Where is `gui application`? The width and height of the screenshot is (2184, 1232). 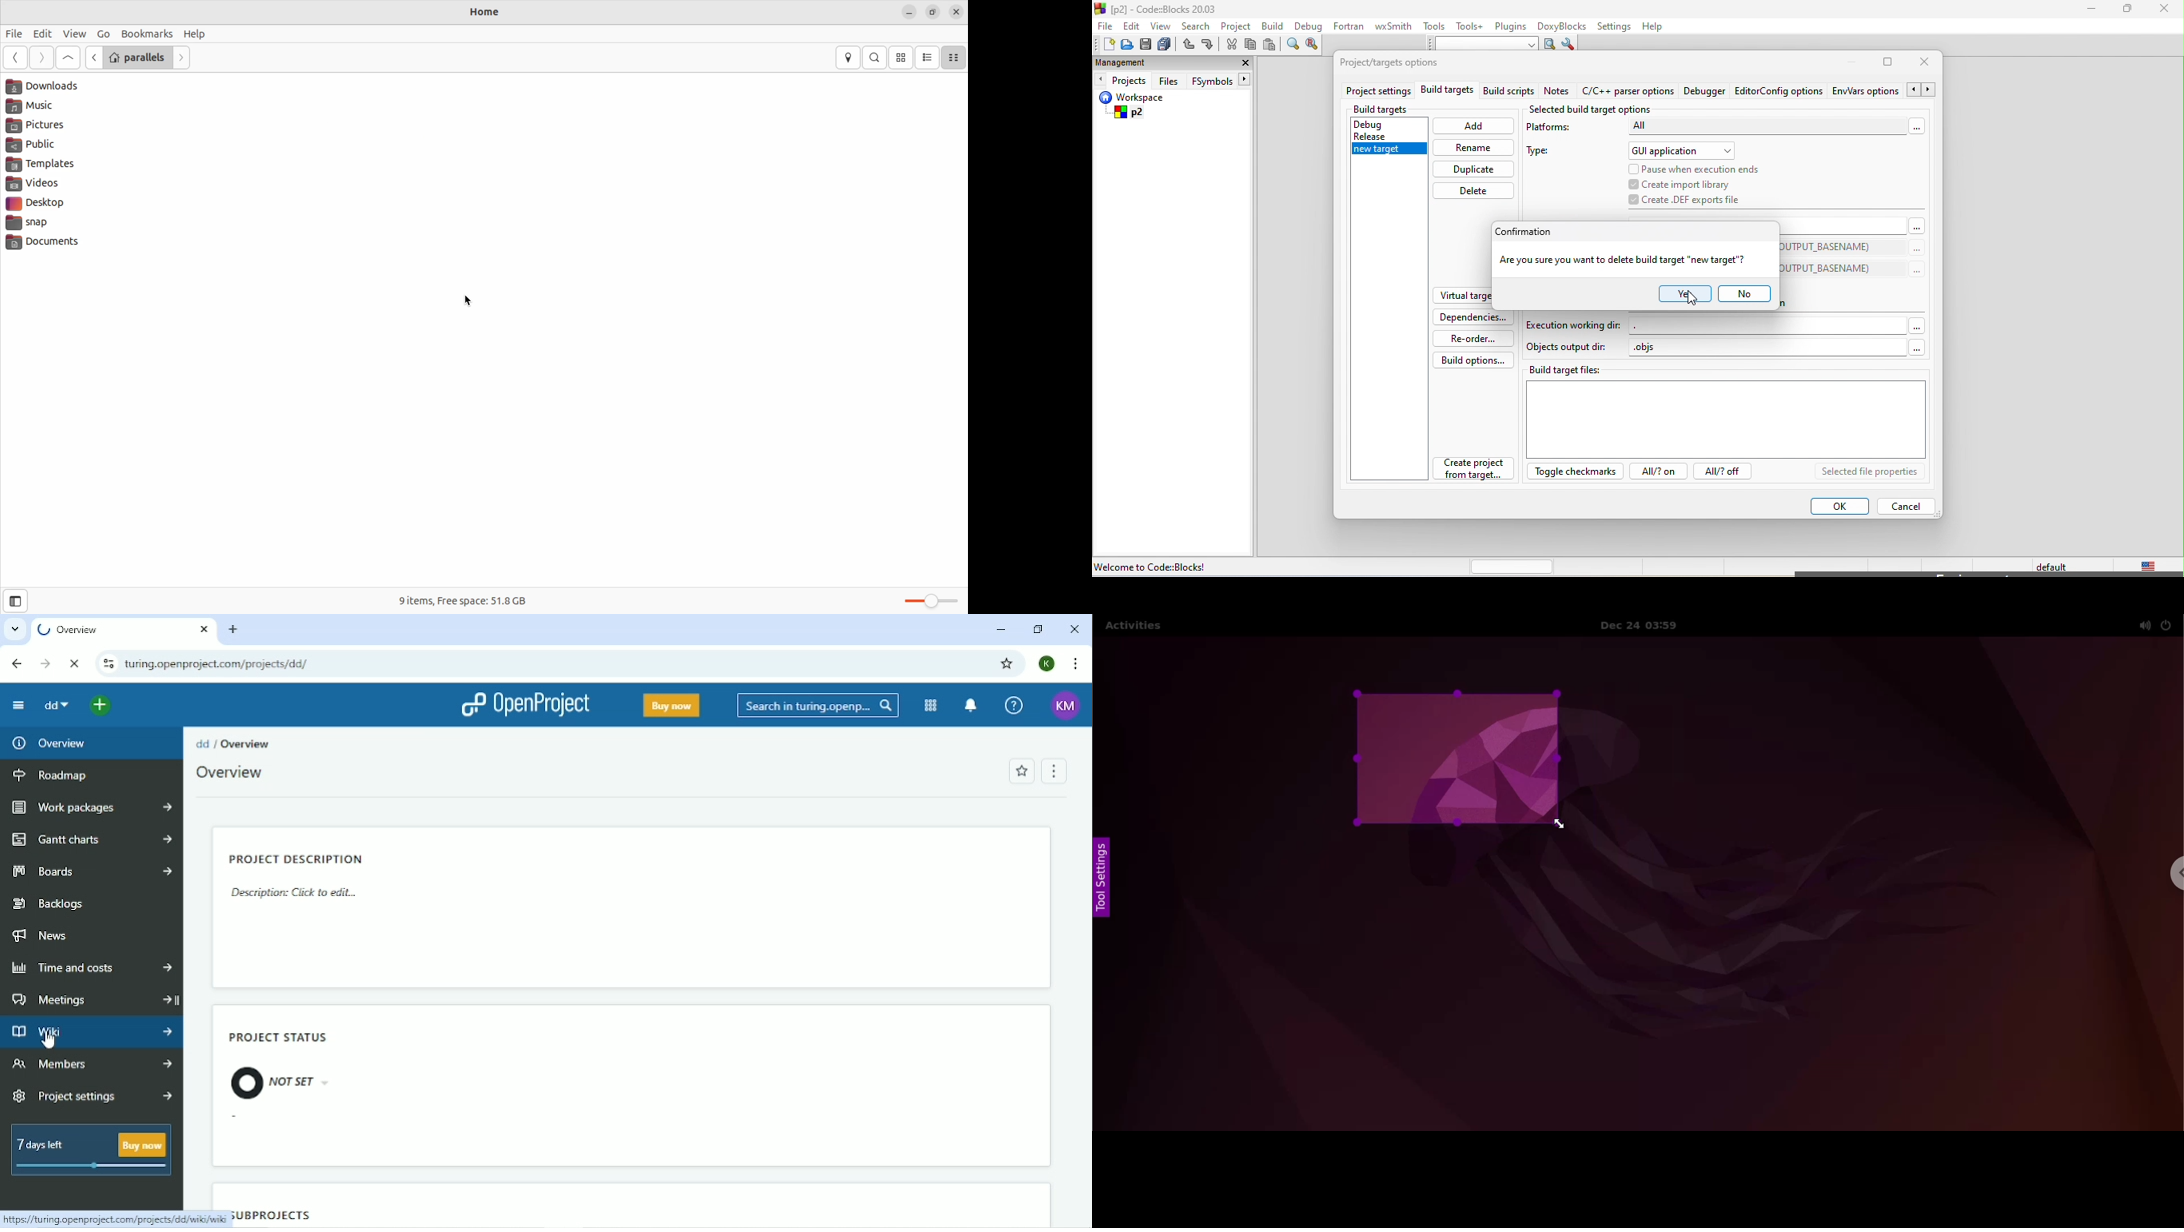 gui application is located at coordinates (1684, 150).